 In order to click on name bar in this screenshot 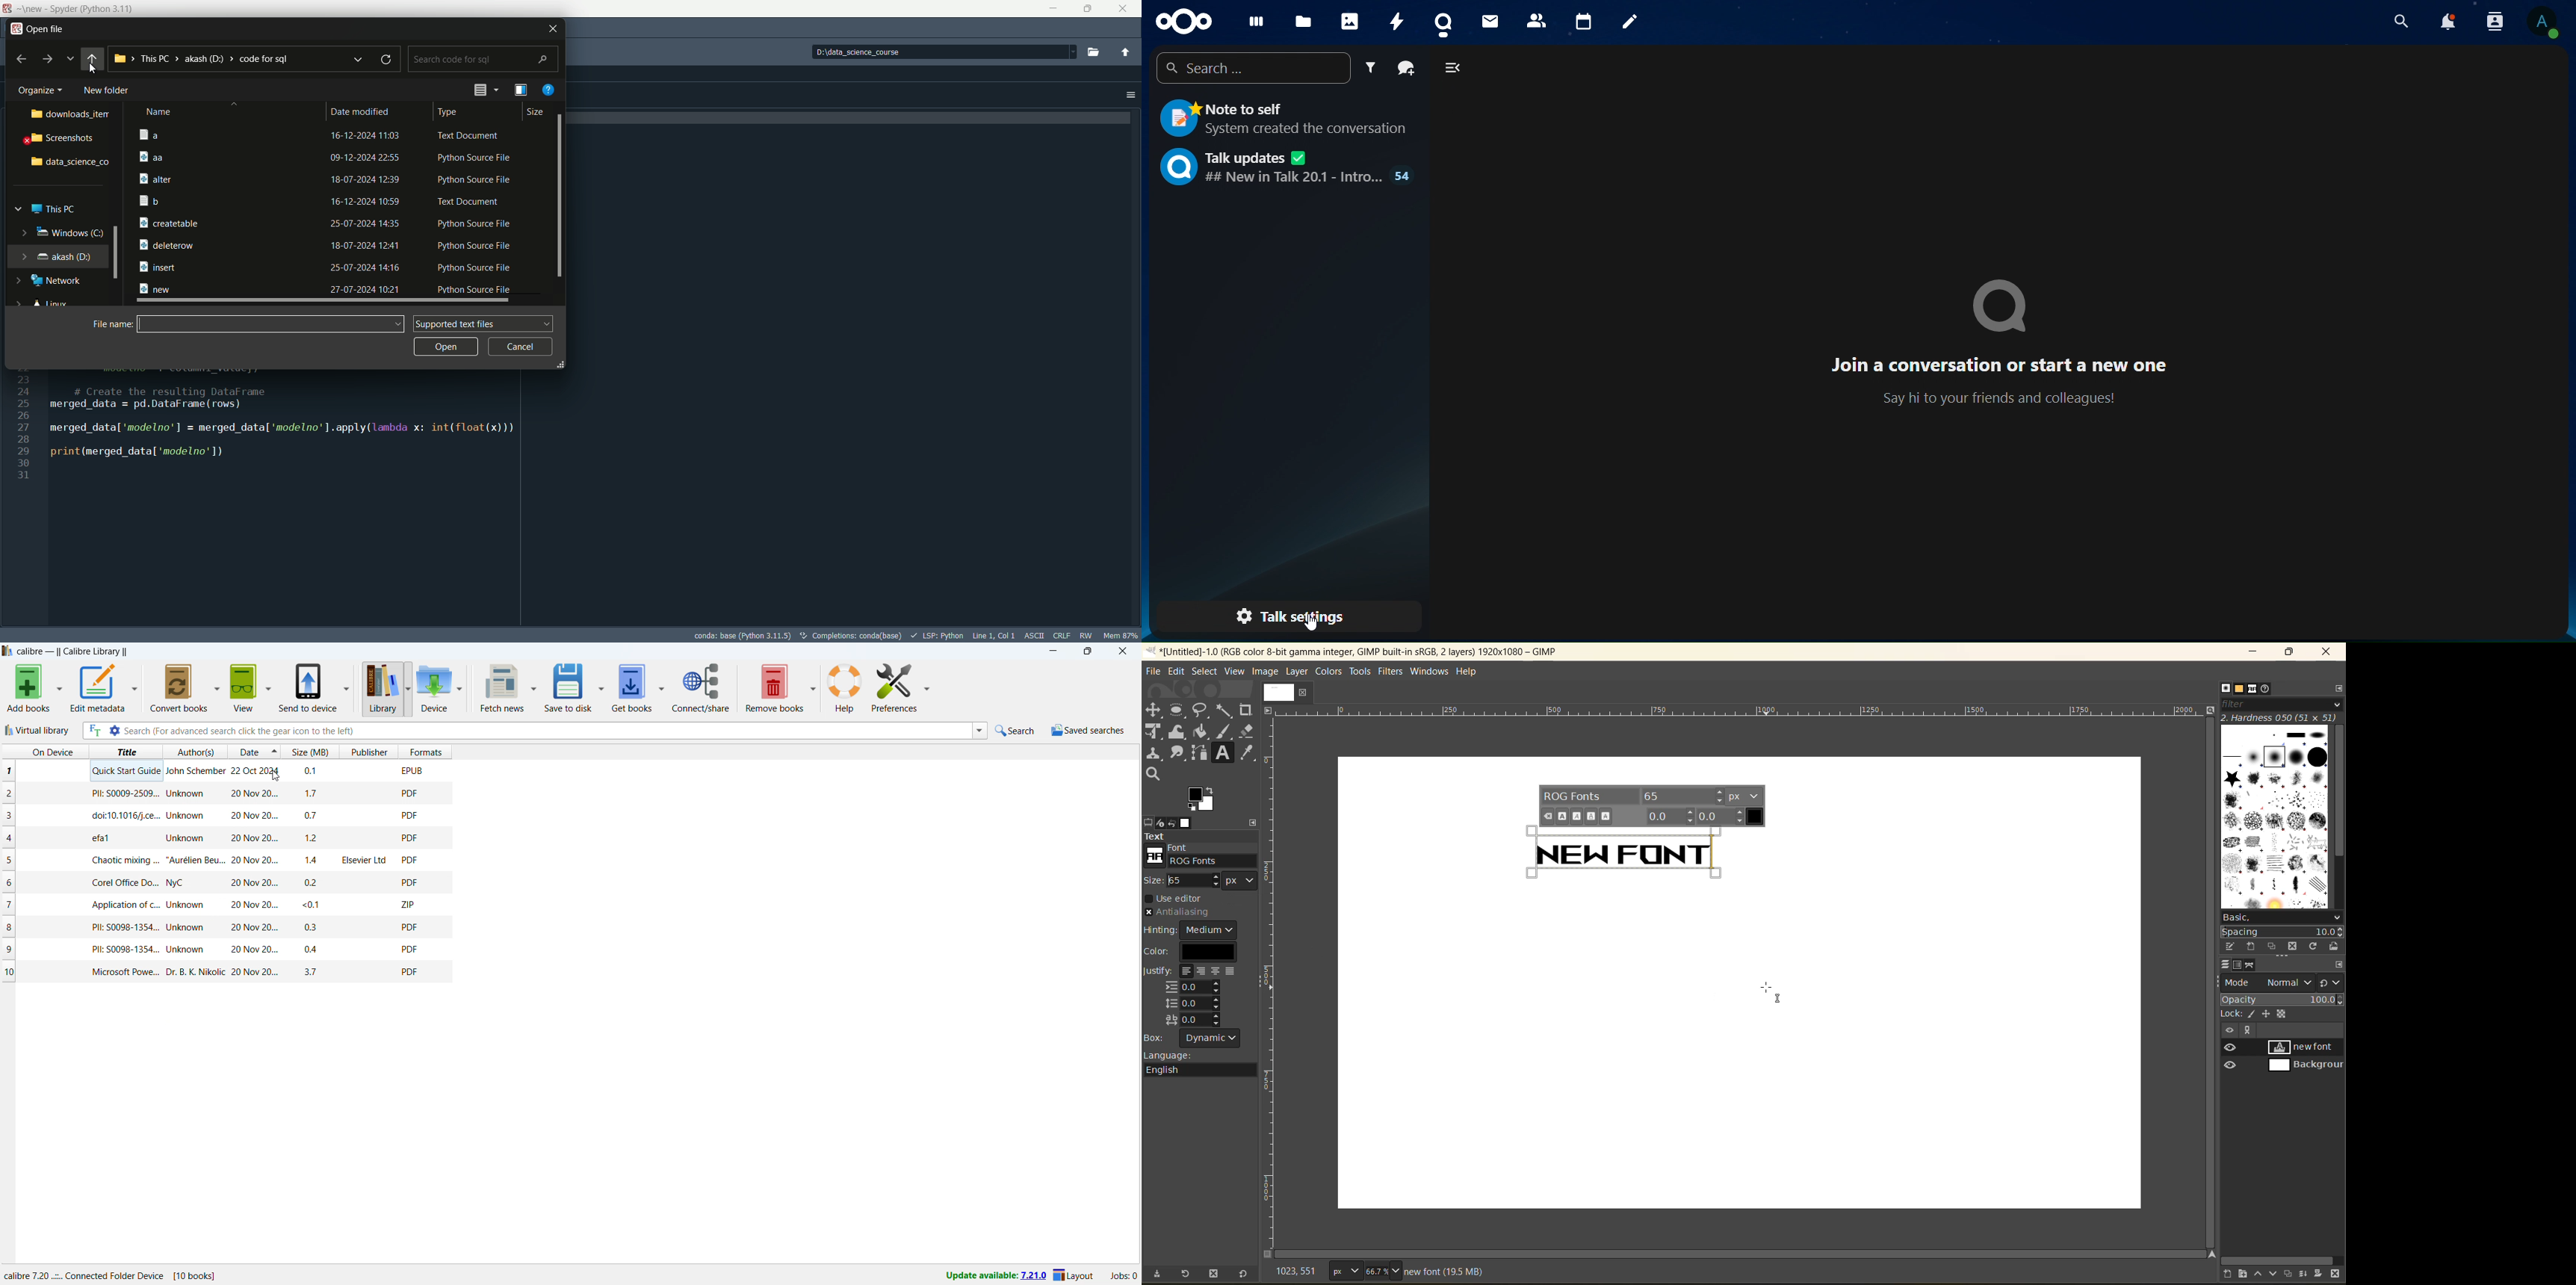, I will do `click(263, 325)`.